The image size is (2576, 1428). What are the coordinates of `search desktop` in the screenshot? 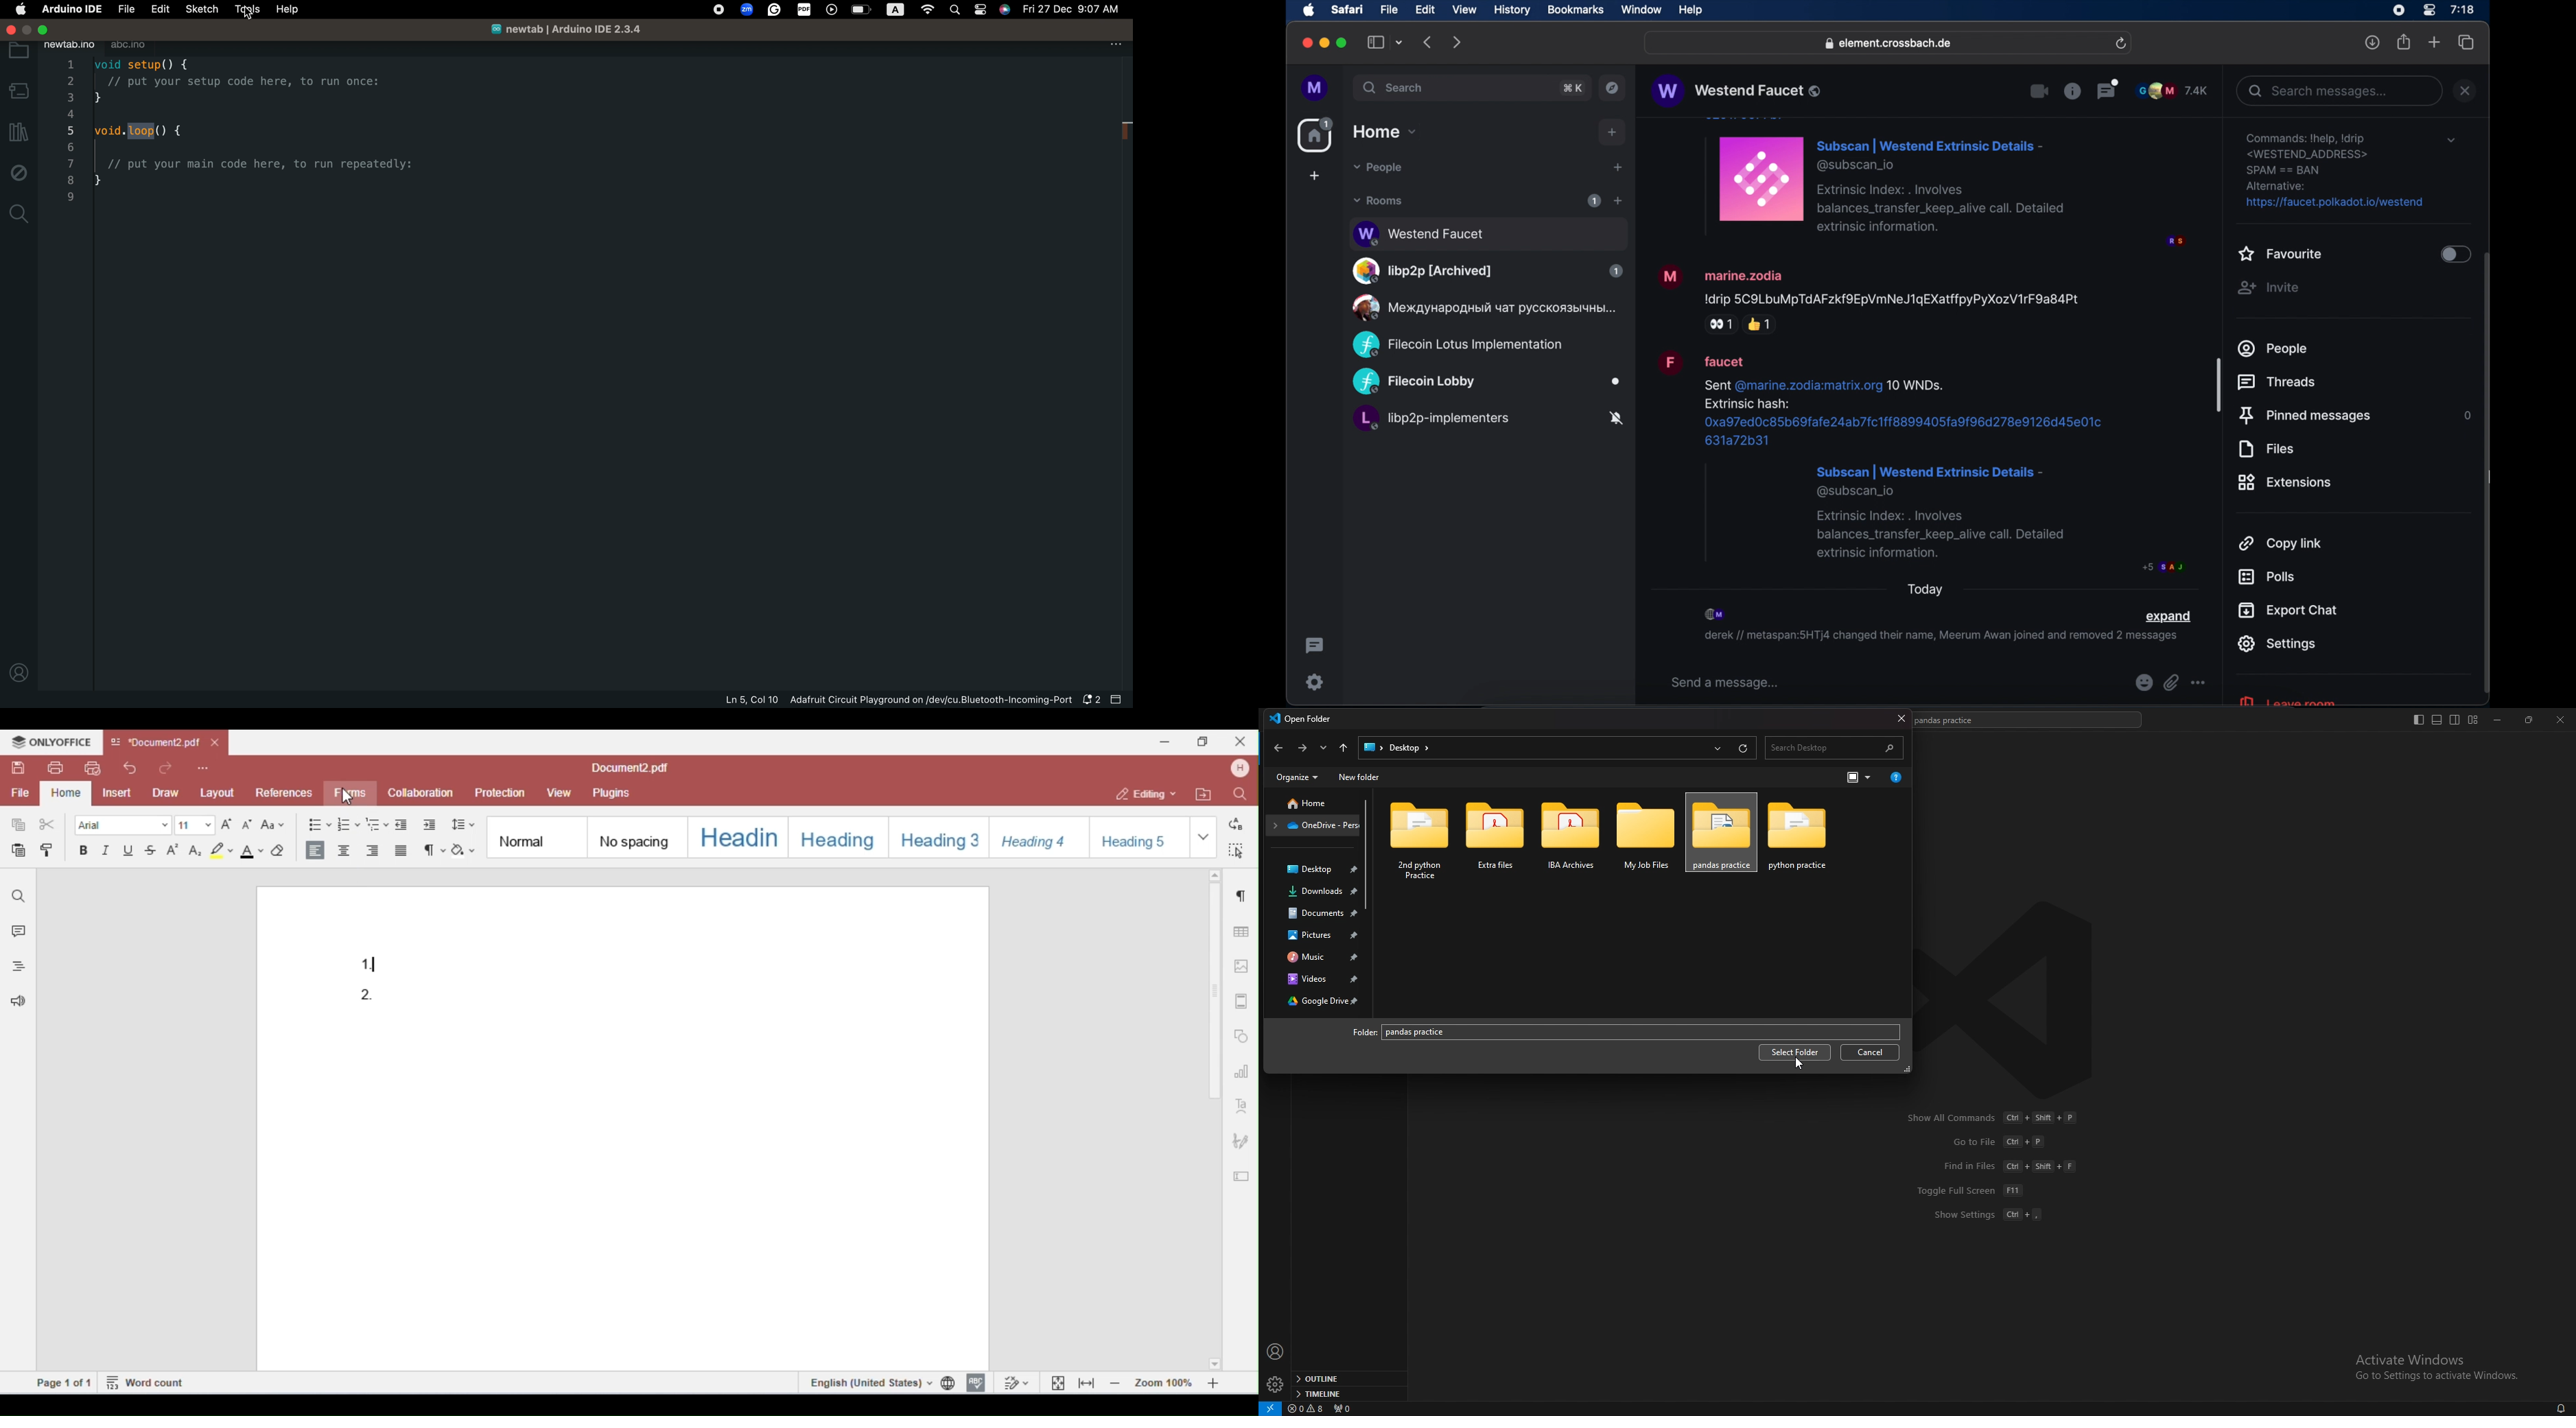 It's located at (1836, 748).